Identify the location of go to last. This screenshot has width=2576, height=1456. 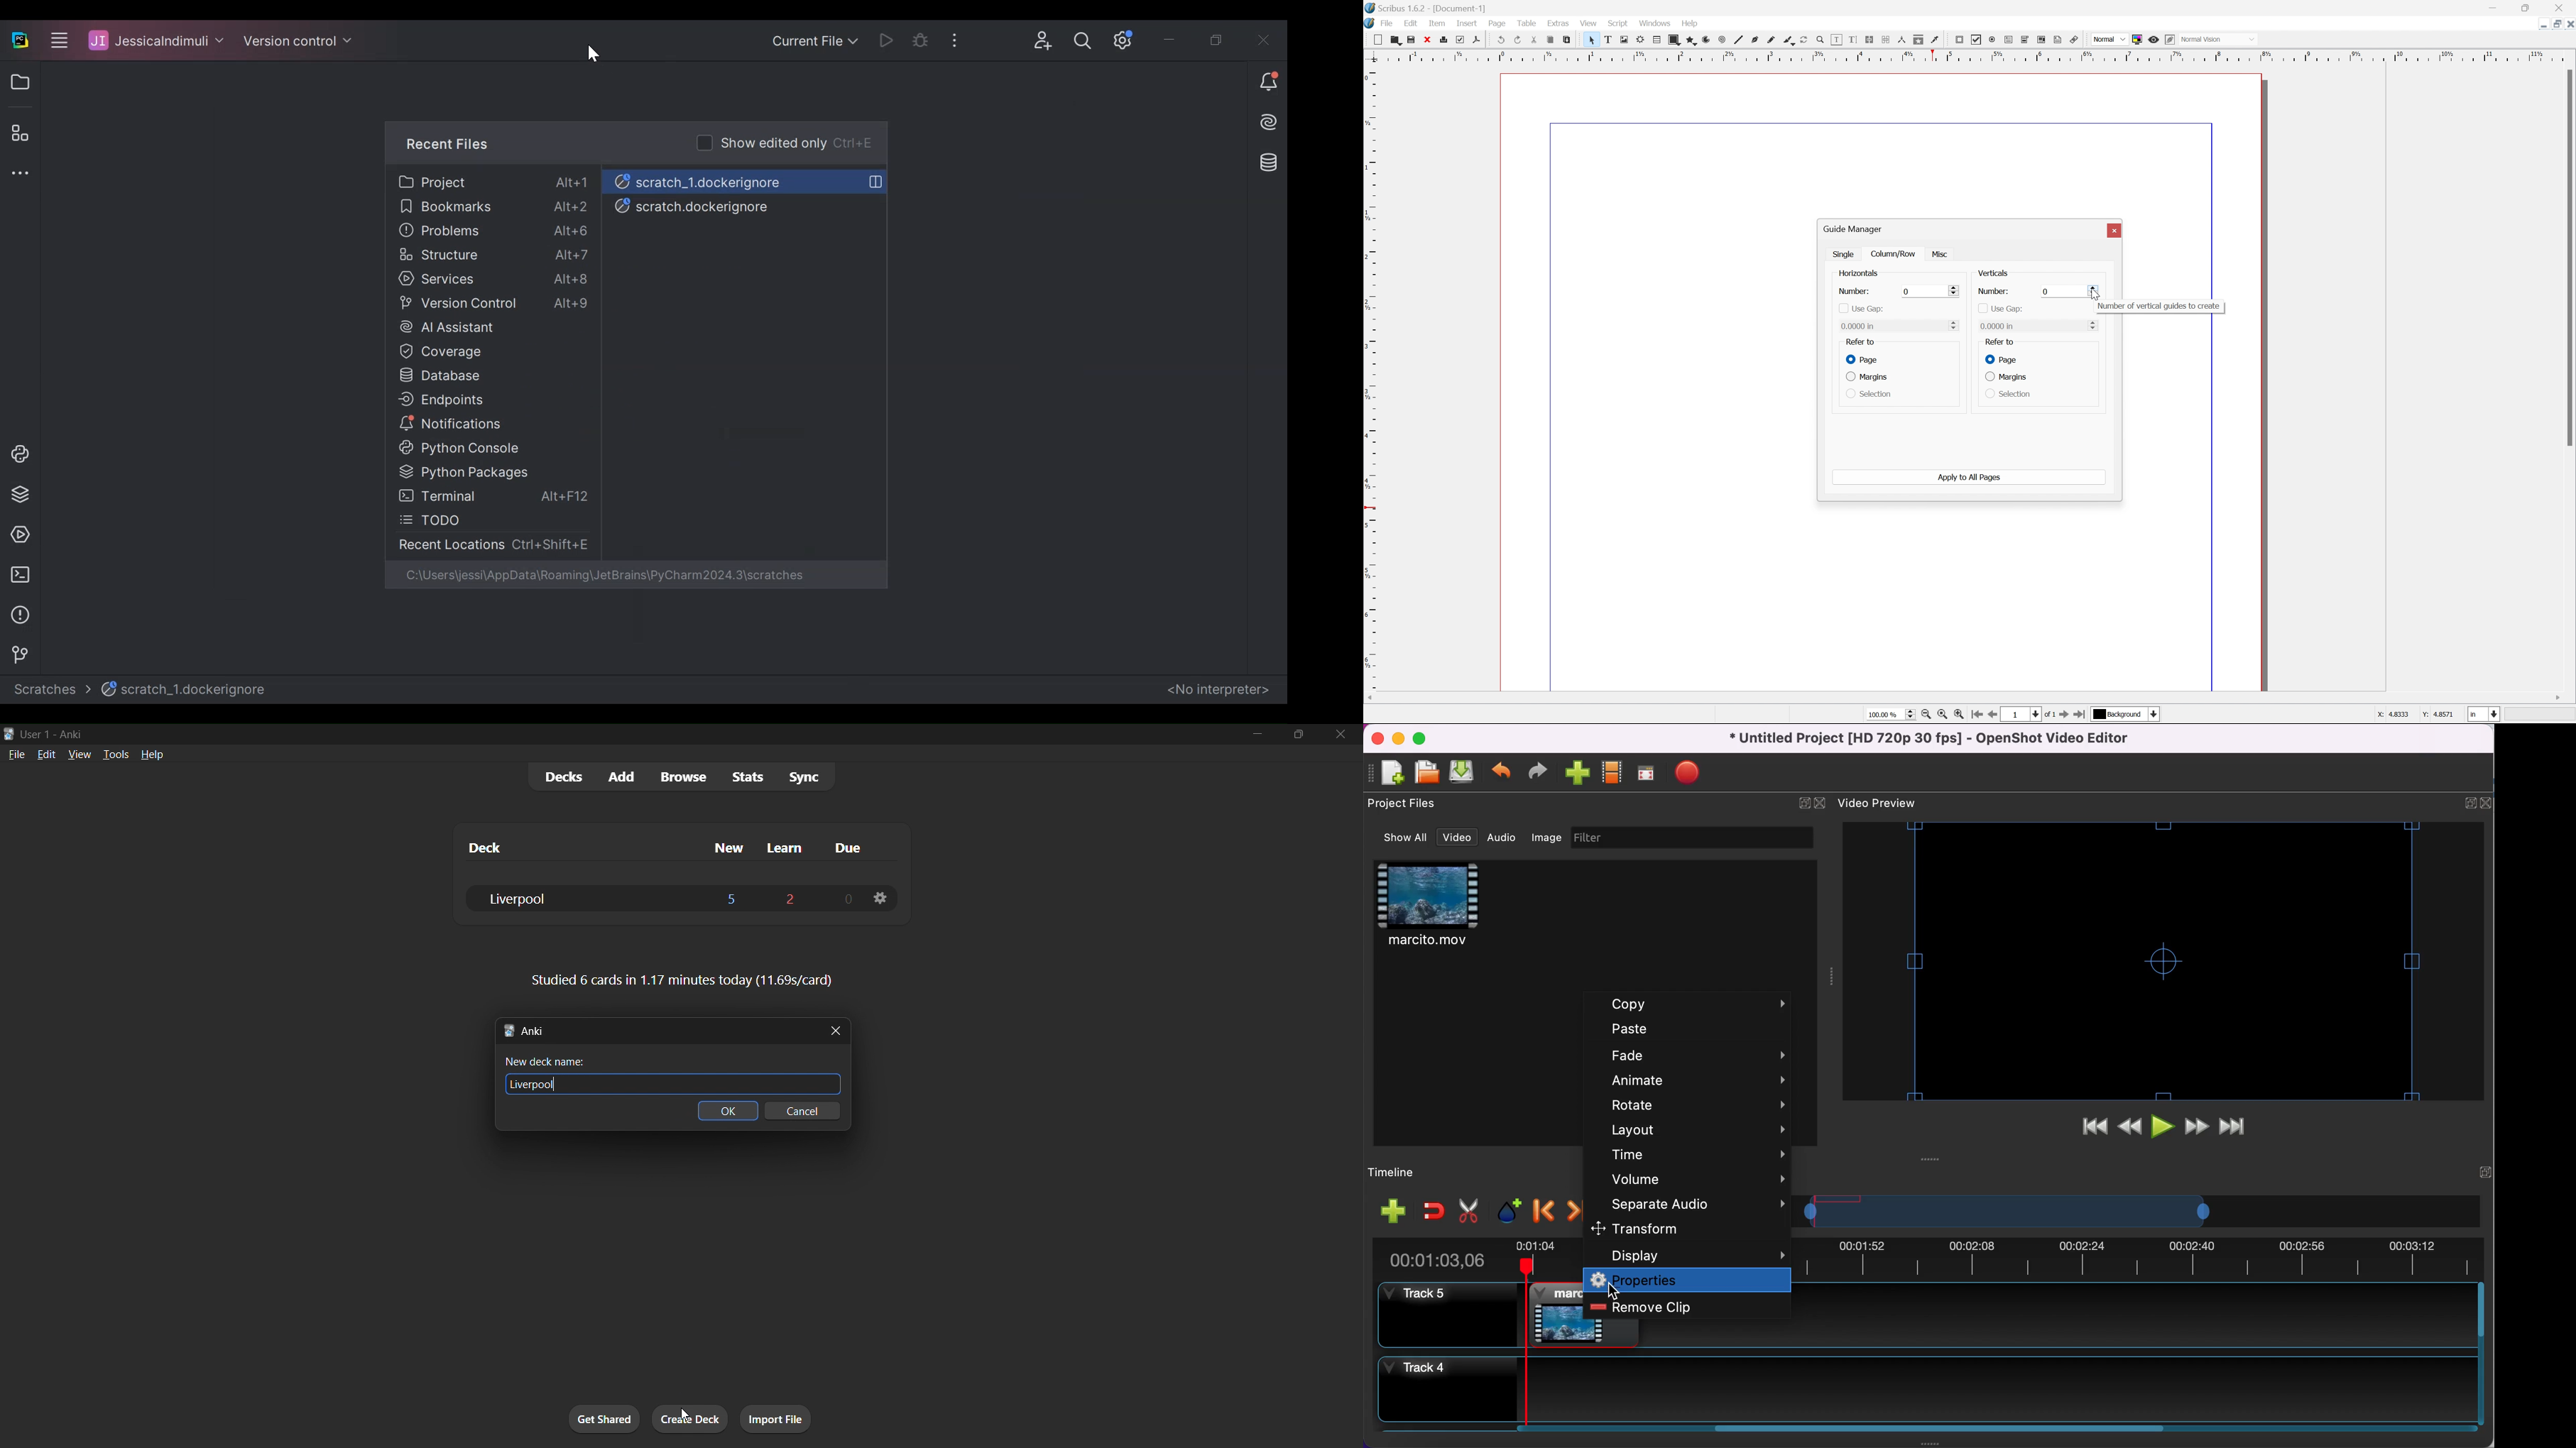
(2080, 717).